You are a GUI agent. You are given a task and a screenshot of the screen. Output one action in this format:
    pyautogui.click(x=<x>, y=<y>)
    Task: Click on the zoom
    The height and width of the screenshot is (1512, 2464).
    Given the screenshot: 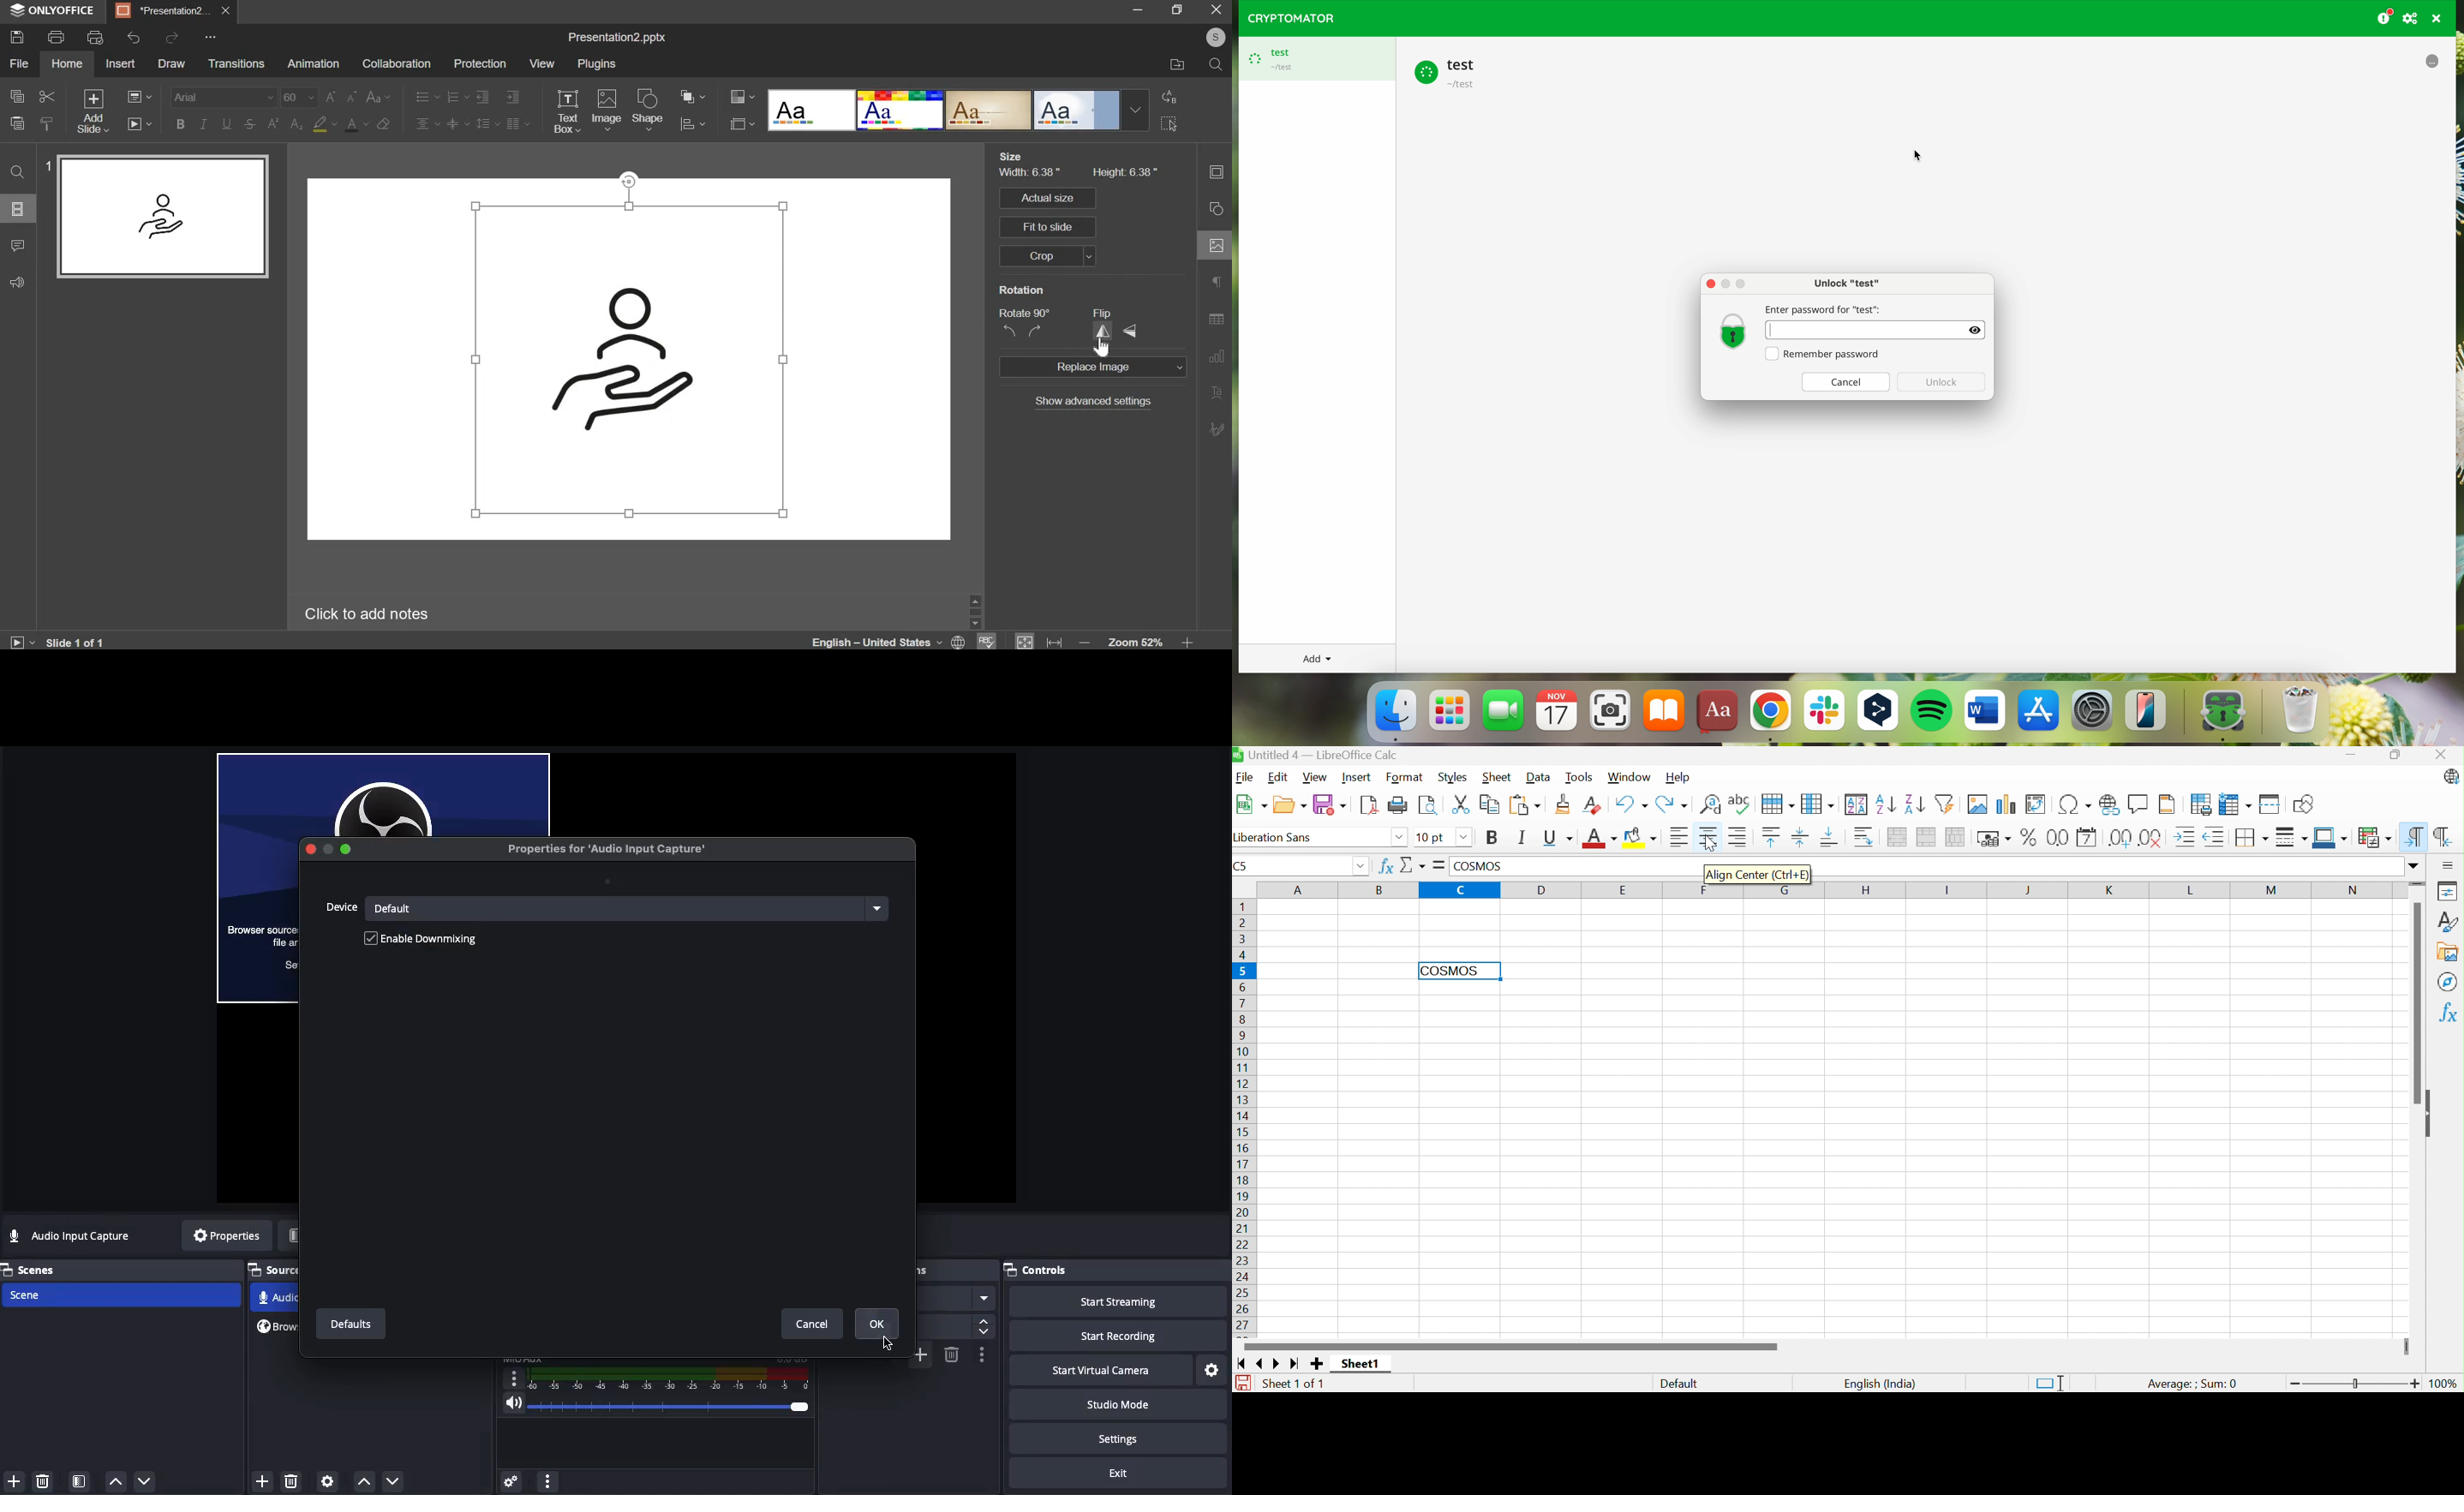 What is the action you would take?
    pyautogui.click(x=1139, y=640)
    